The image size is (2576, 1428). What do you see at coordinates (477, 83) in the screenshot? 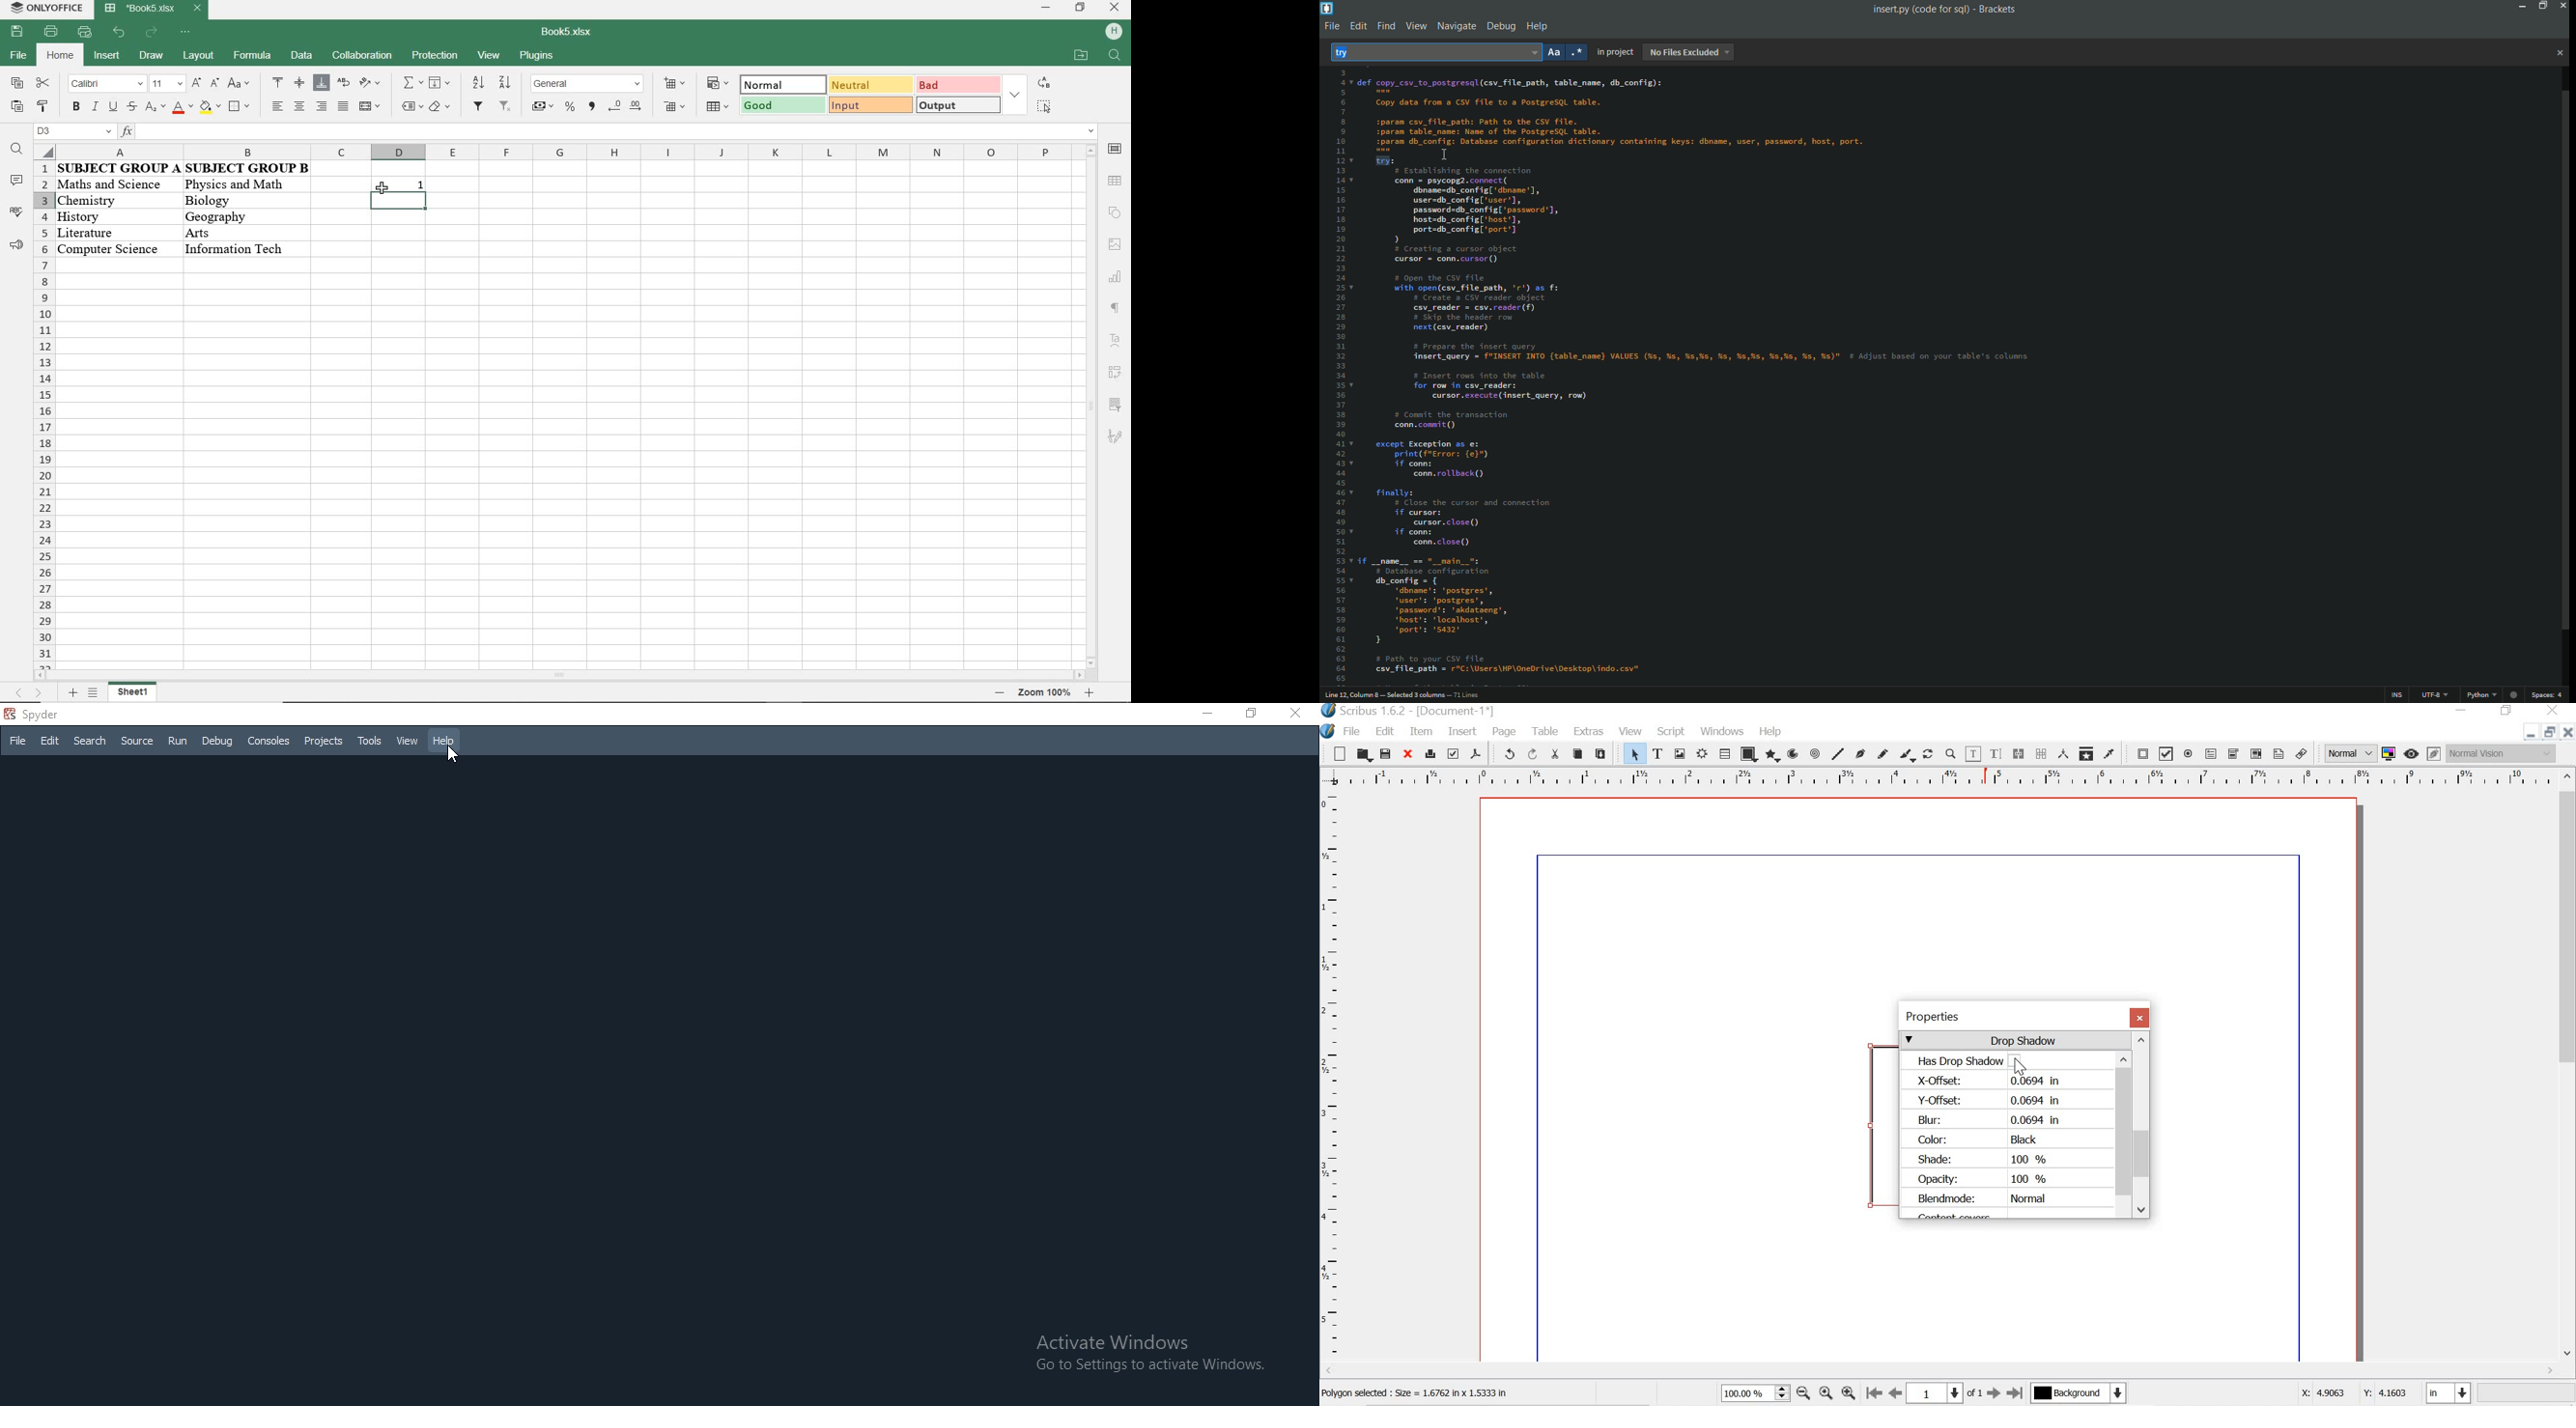
I see `sort ascending` at bounding box center [477, 83].